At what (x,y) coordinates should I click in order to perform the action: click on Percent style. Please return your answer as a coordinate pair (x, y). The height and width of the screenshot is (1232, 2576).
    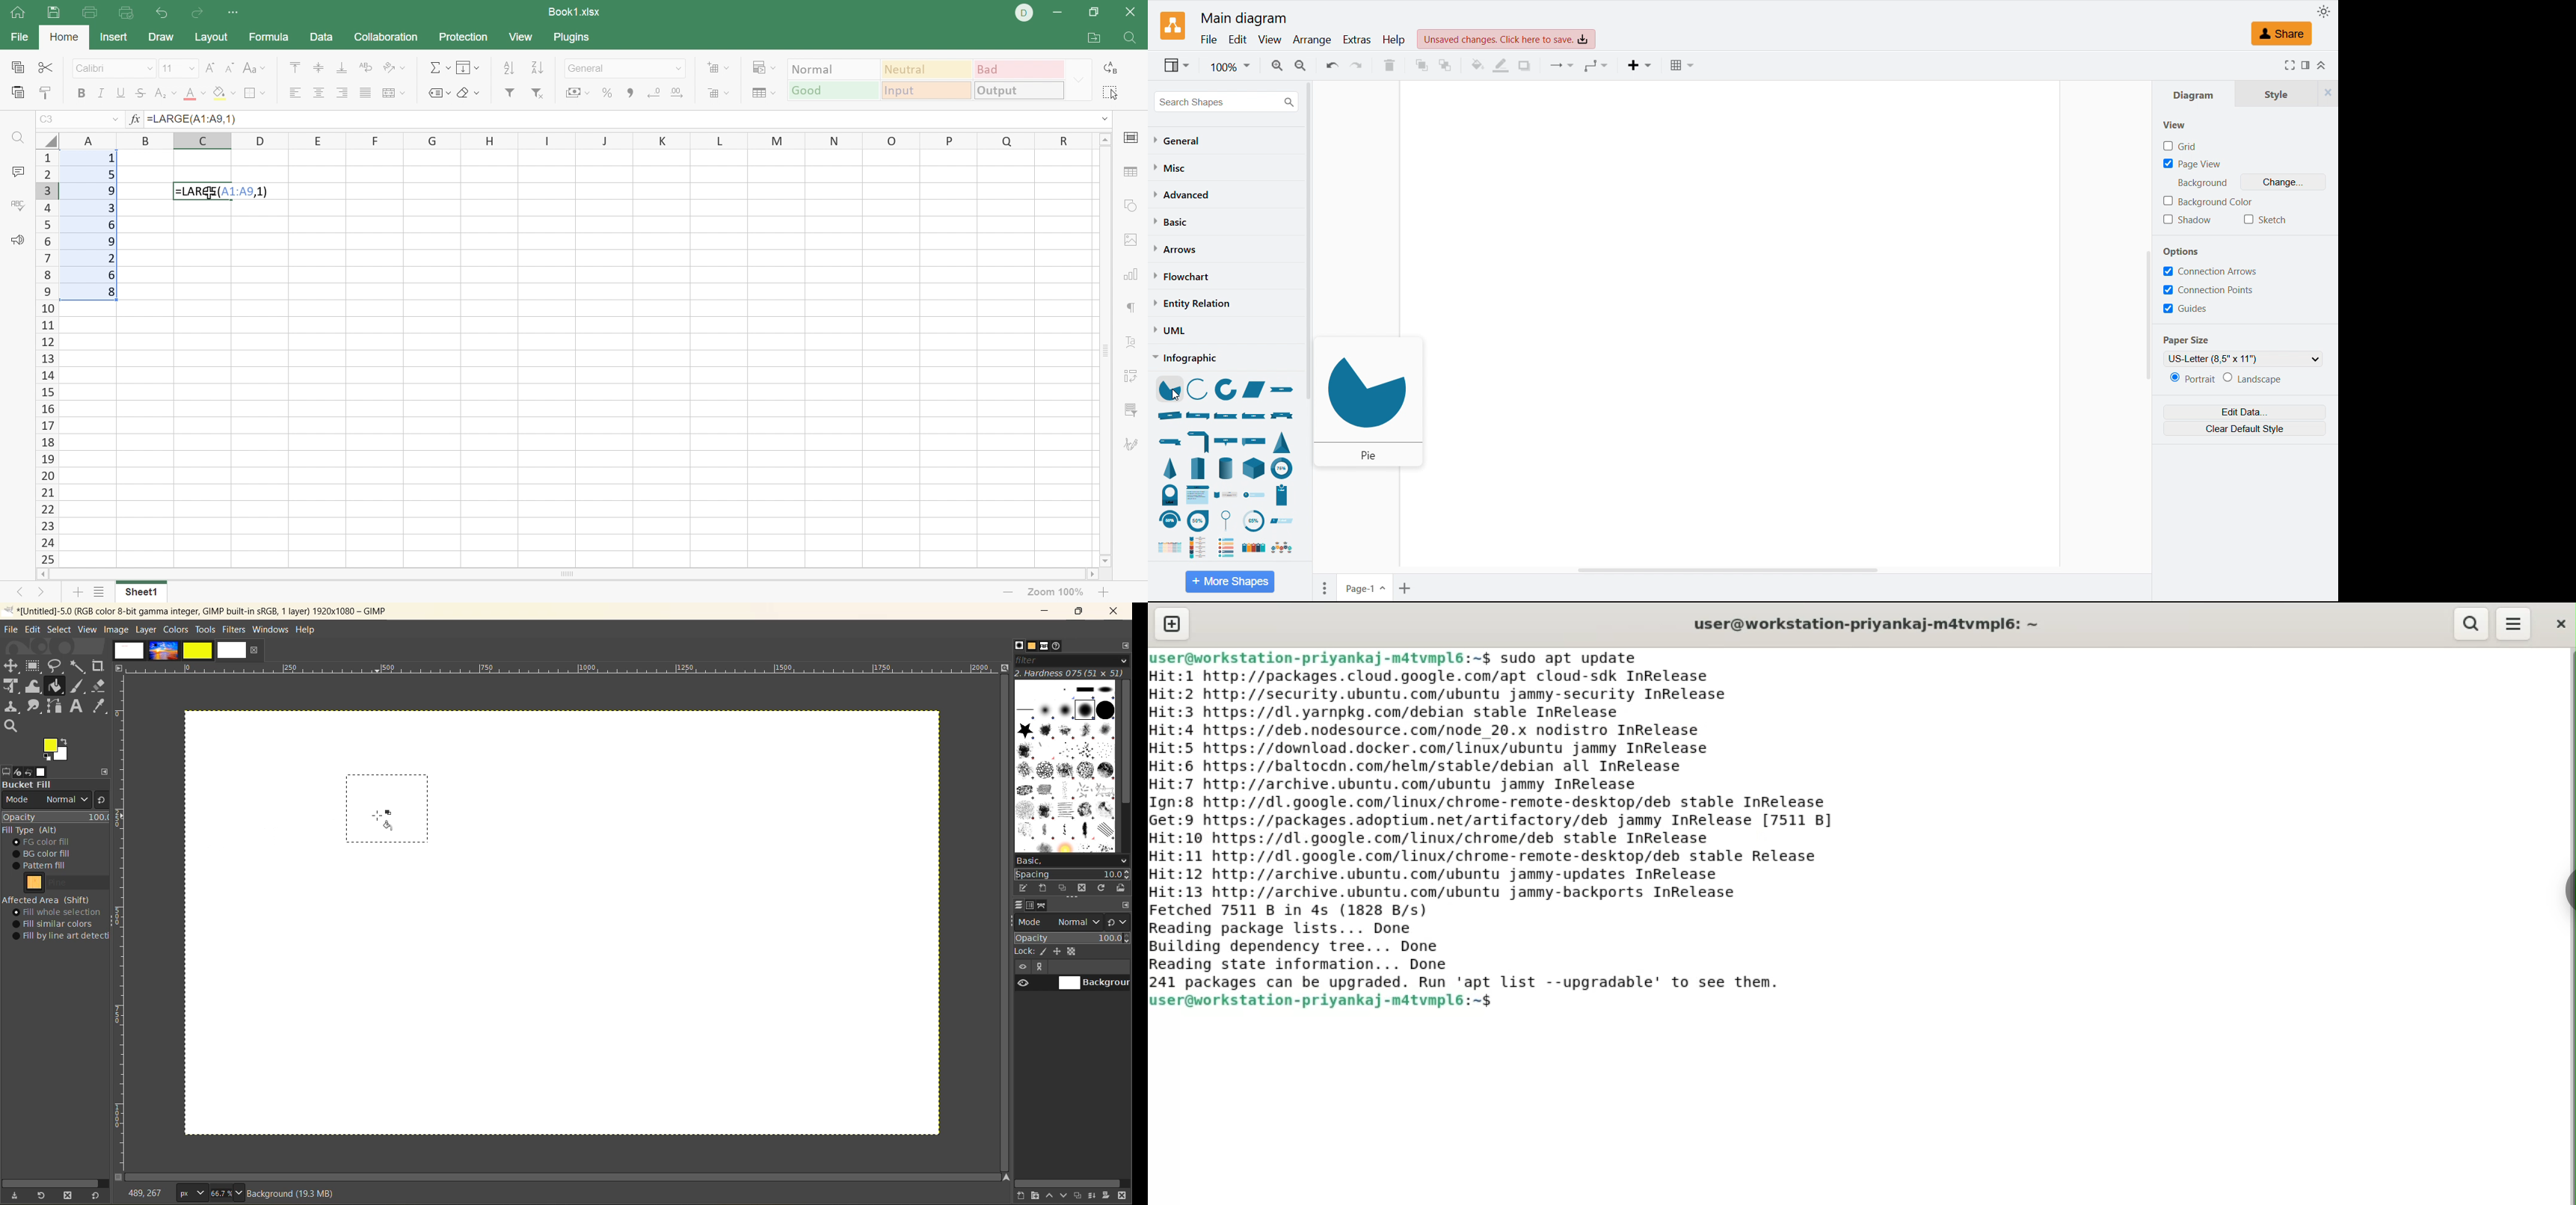
    Looking at the image, I should click on (606, 93).